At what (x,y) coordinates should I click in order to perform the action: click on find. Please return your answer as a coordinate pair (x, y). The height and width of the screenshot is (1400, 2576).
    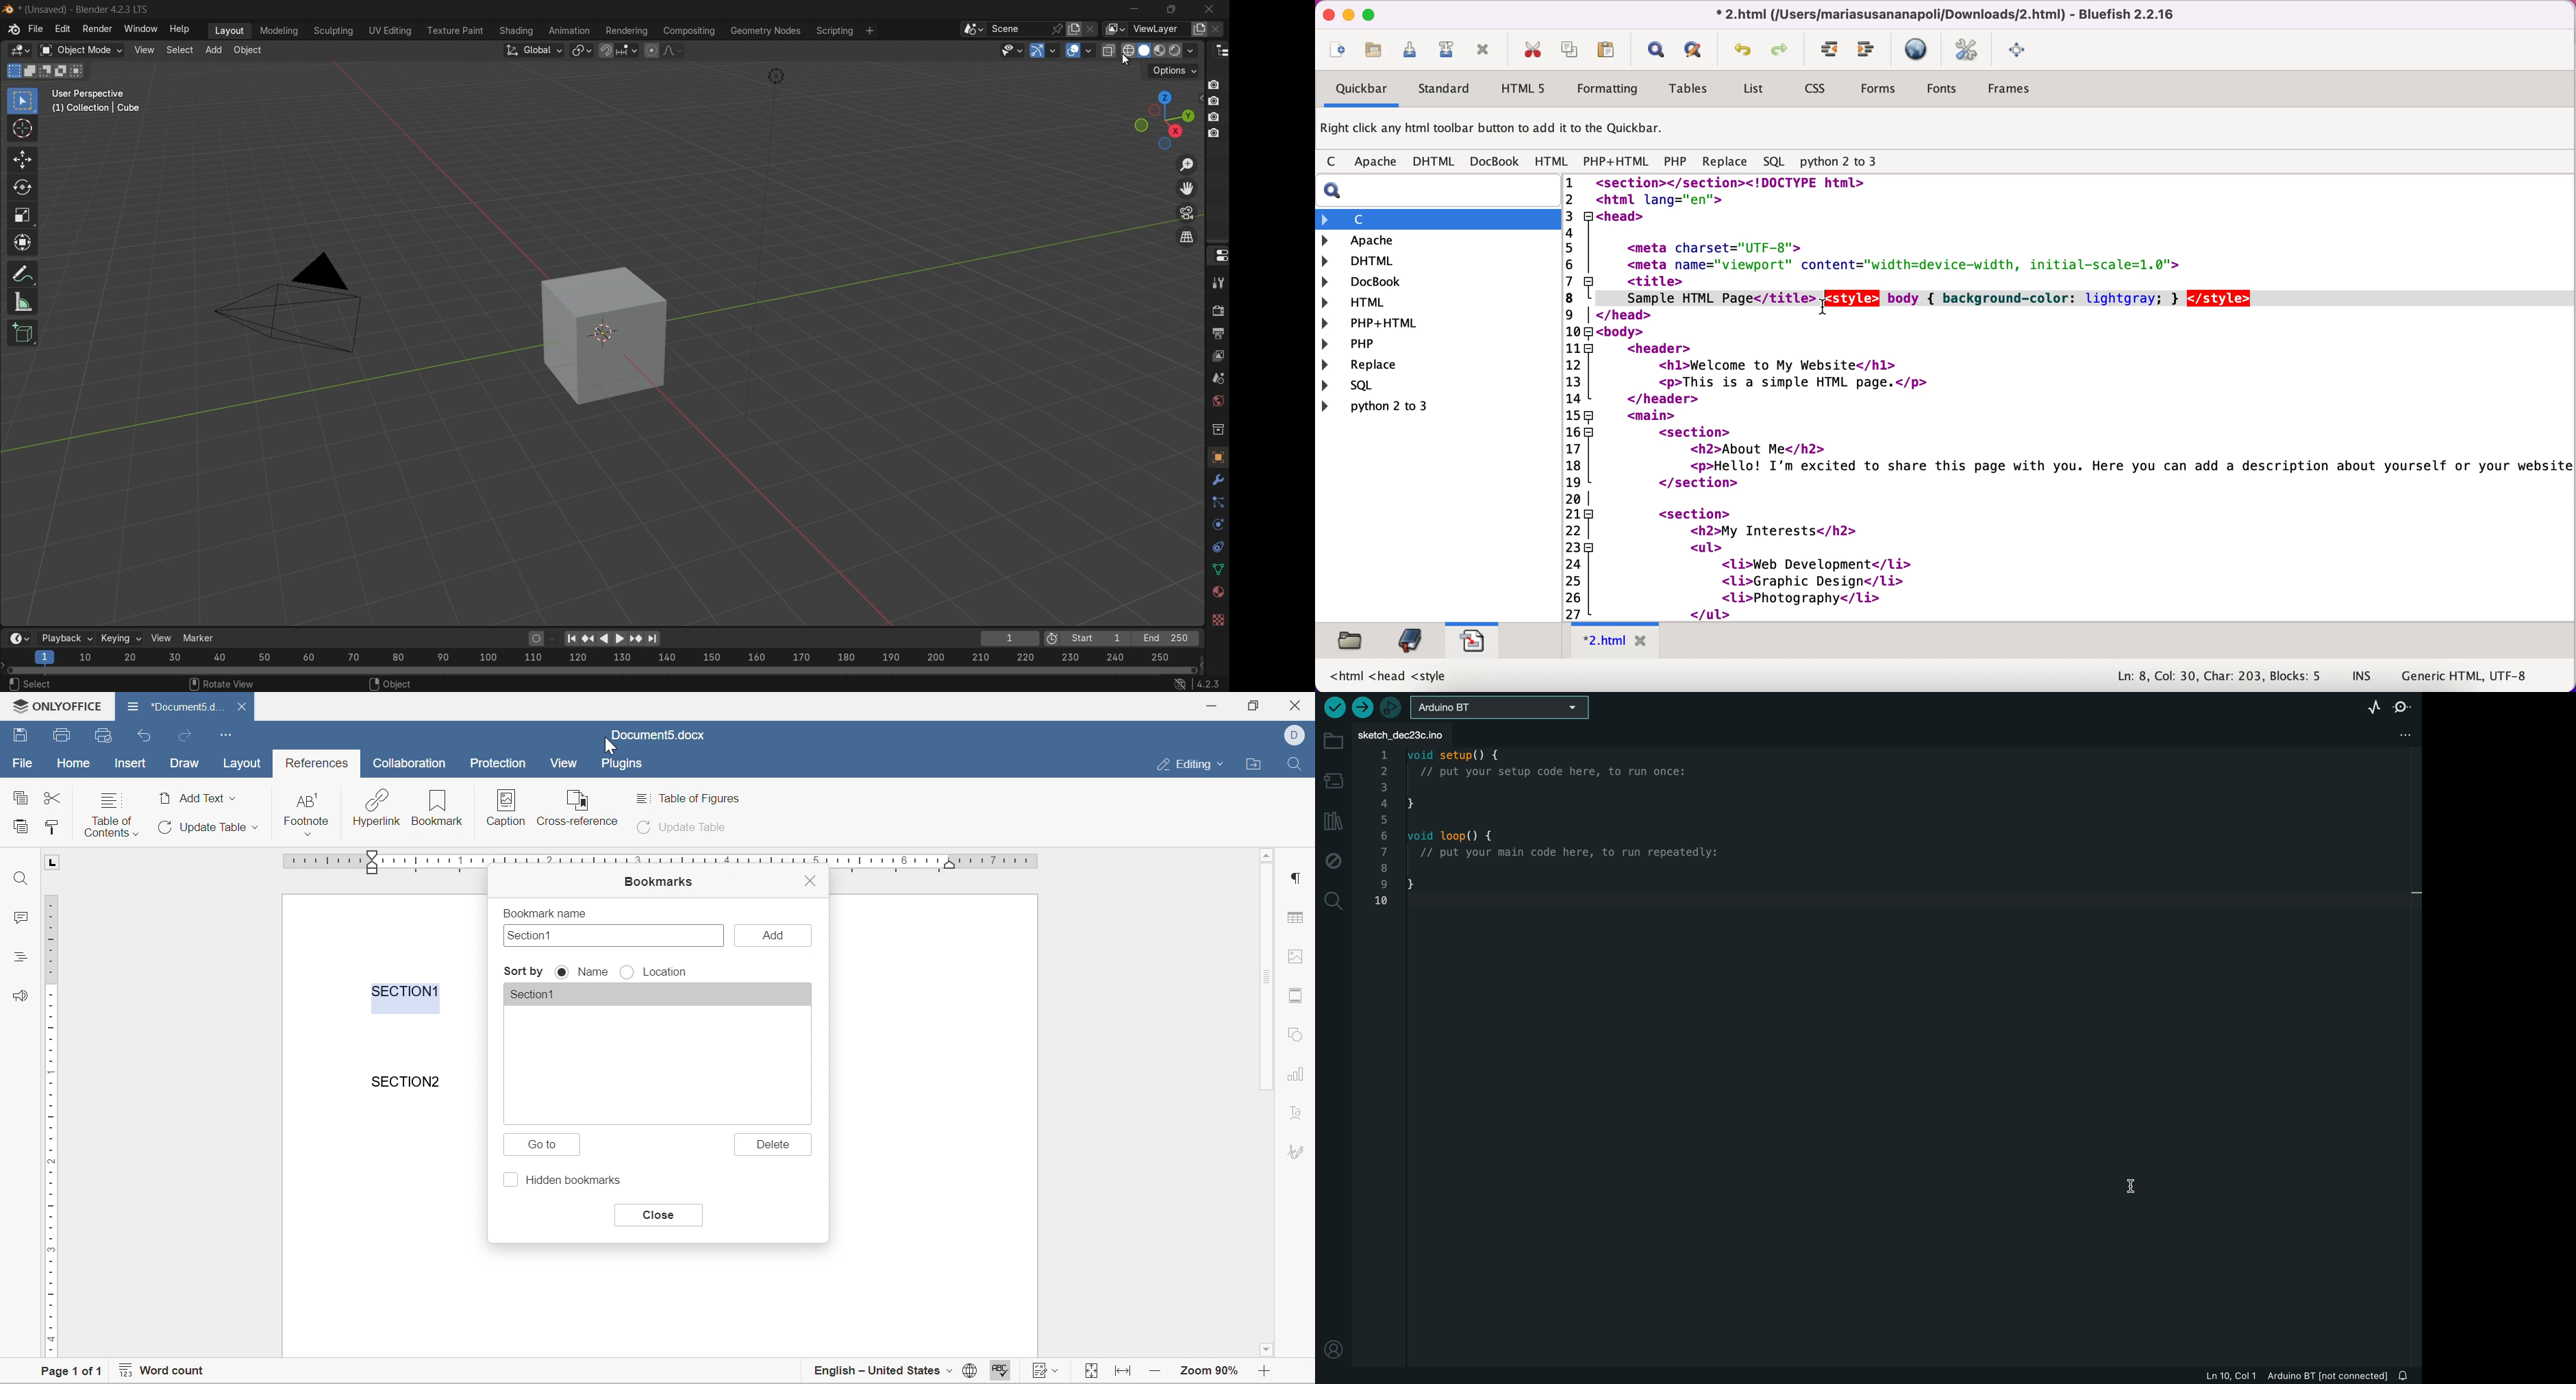
    Looking at the image, I should click on (21, 878).